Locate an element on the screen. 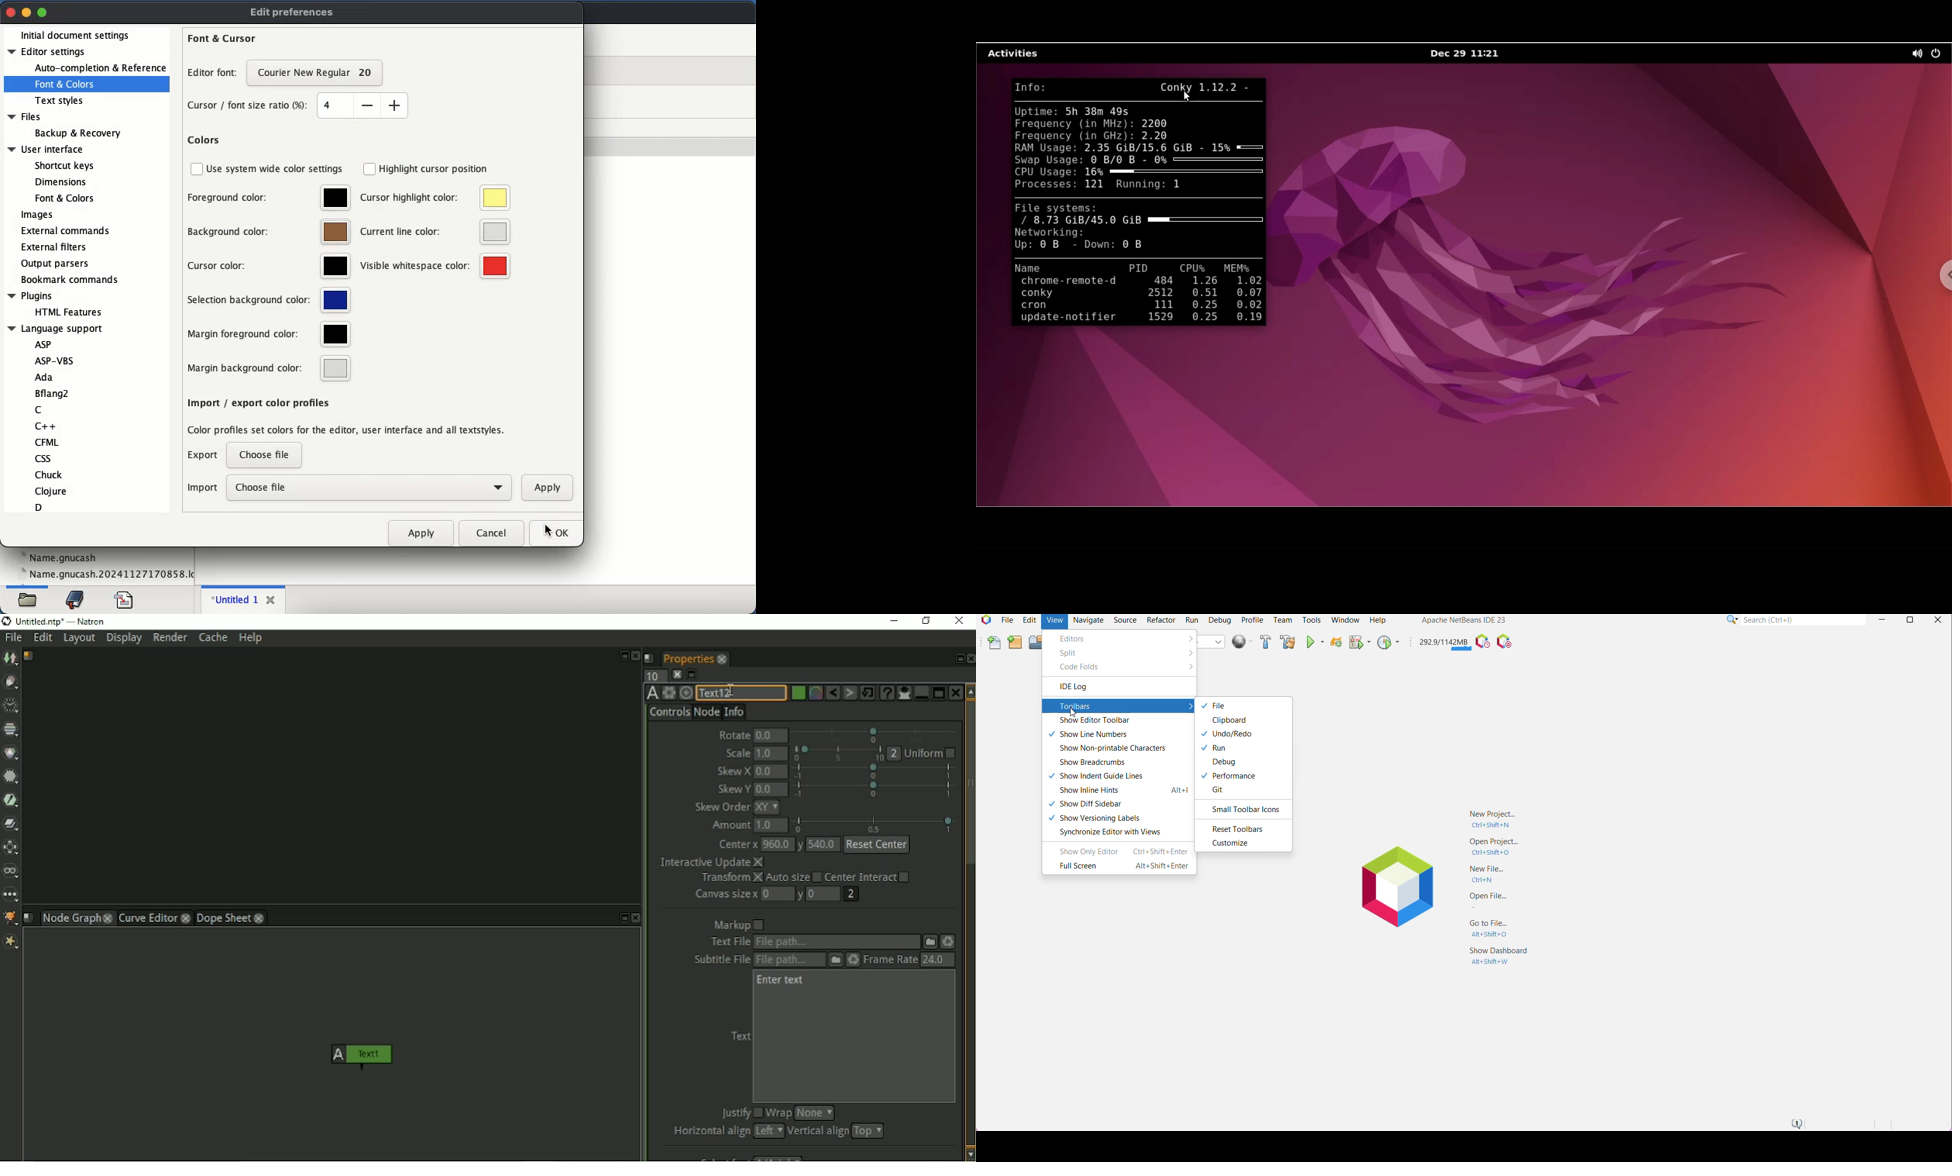 The height and width of the screenshot is (1176, 1960). Reload is located at coordinates (1335, 643).